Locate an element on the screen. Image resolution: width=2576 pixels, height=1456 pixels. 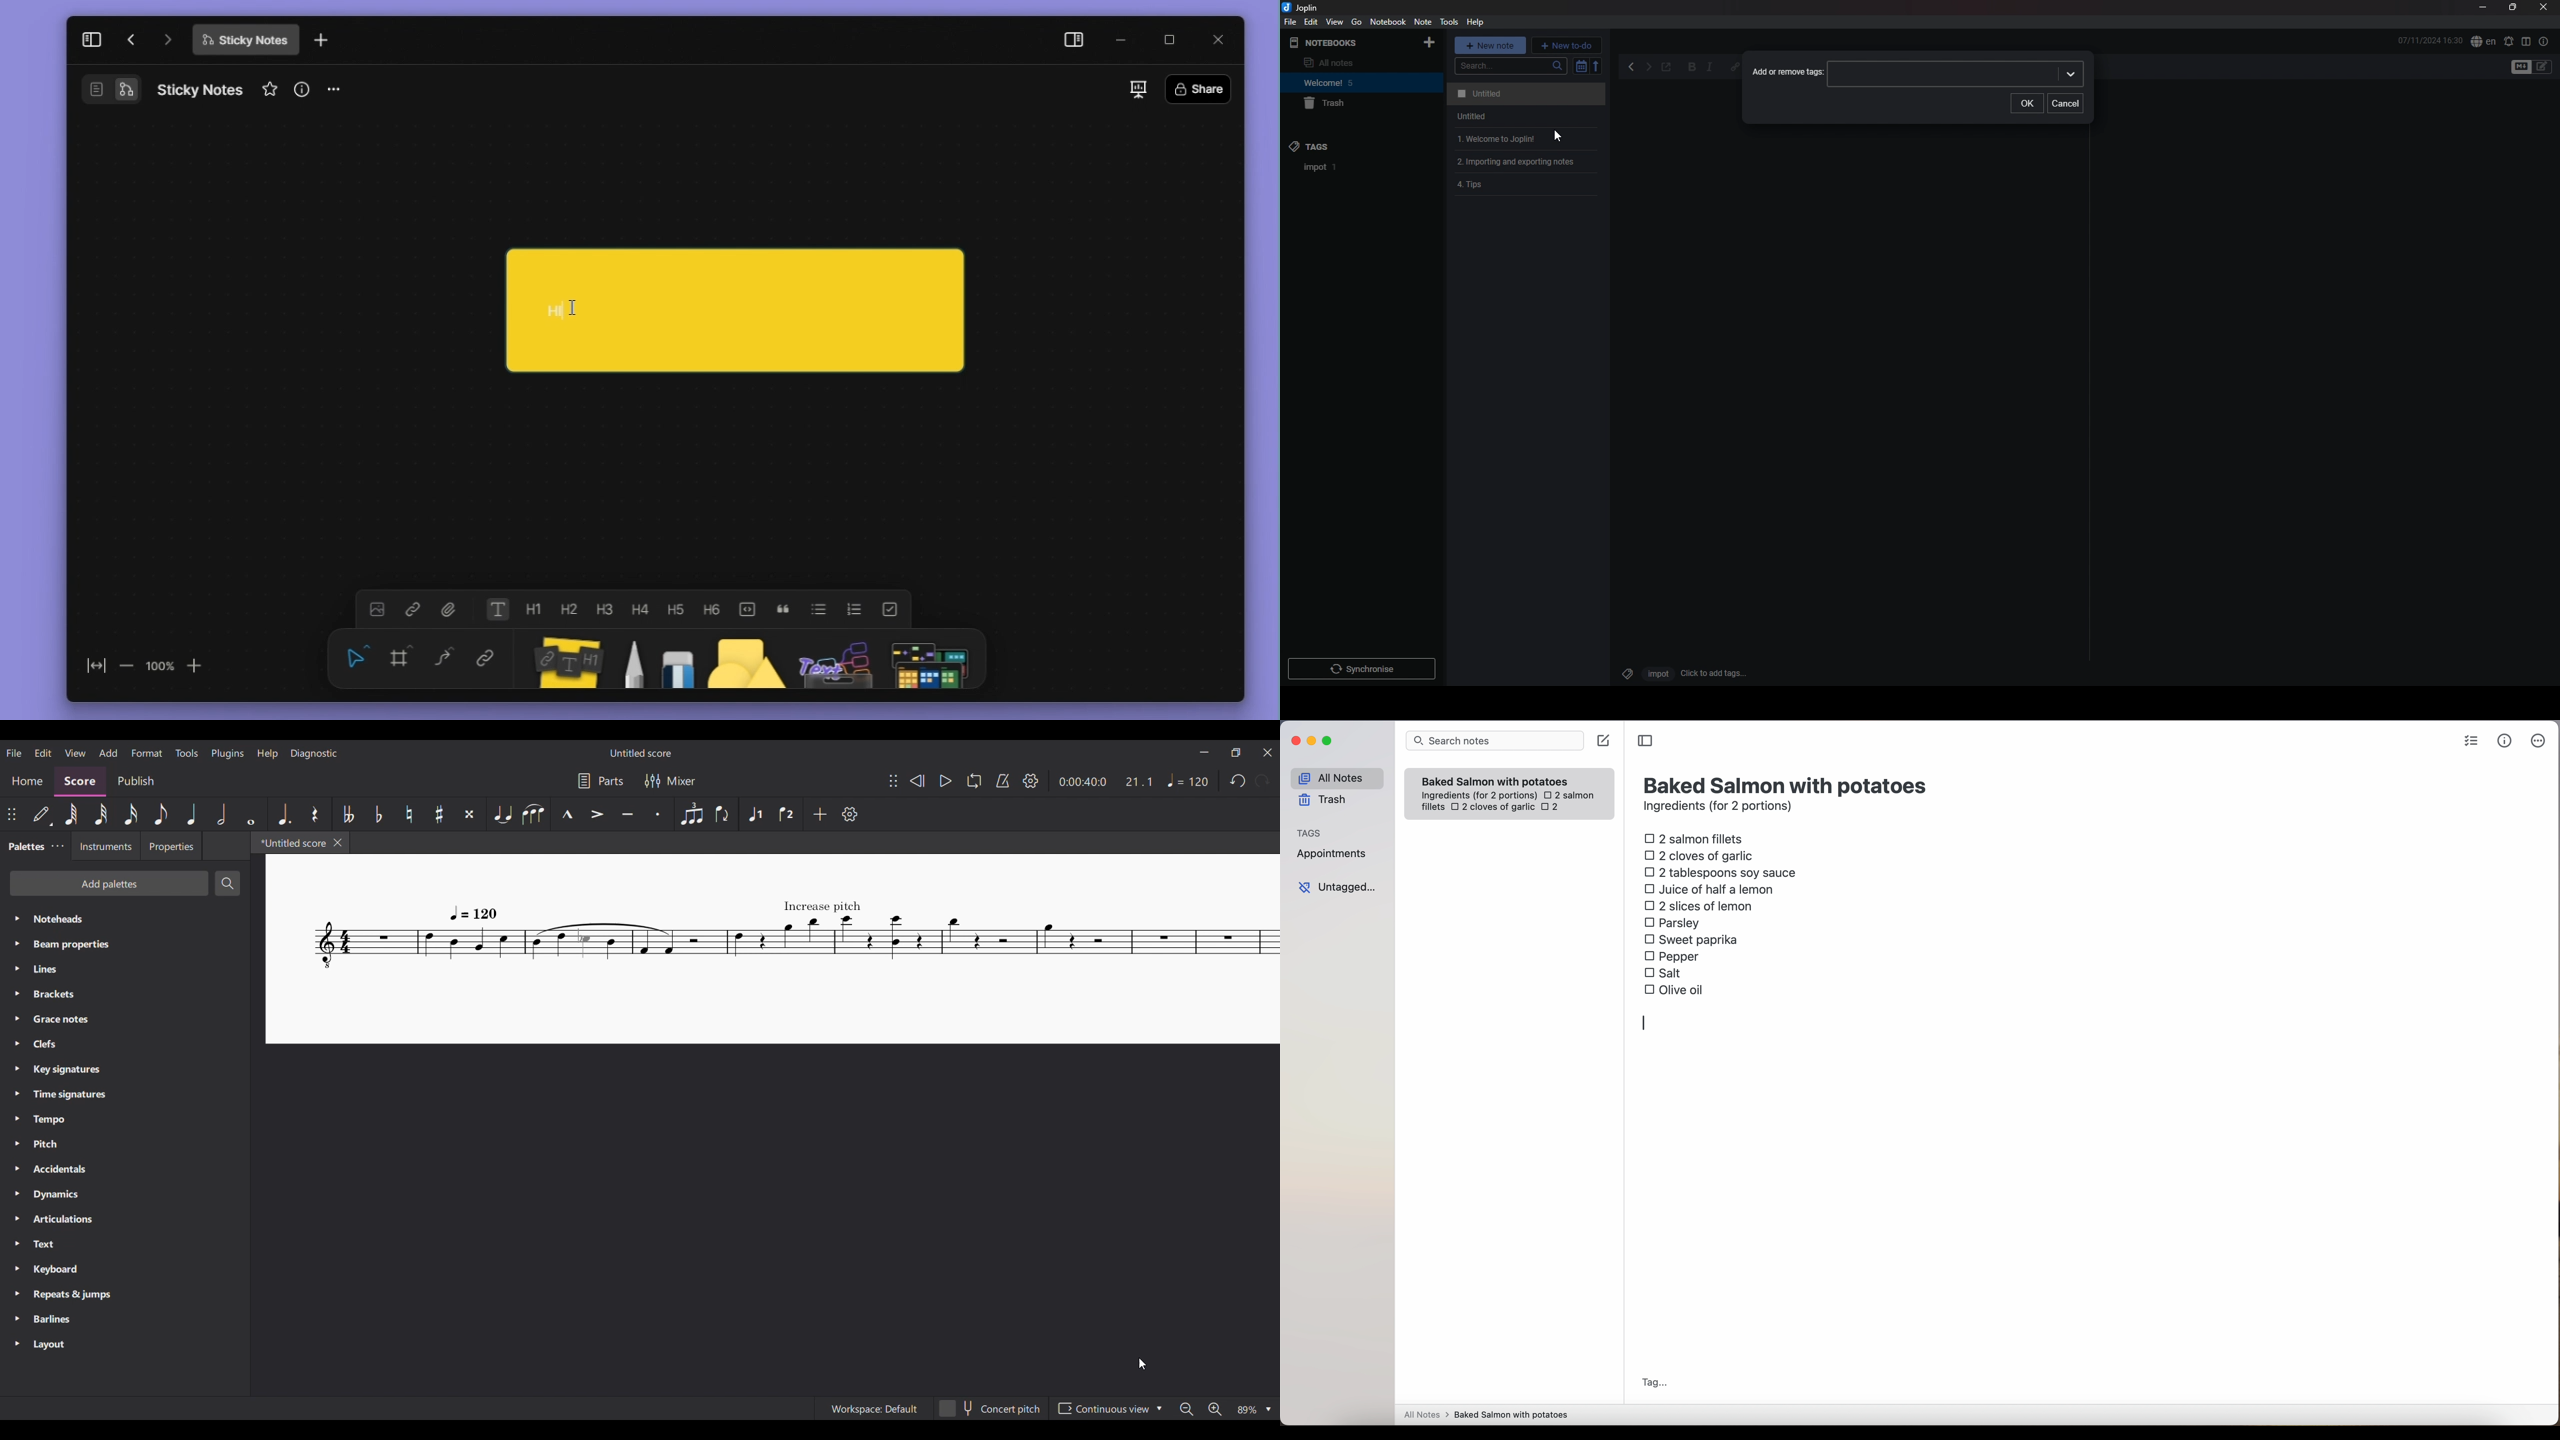
Help menu is located at coordinates (267, 754).